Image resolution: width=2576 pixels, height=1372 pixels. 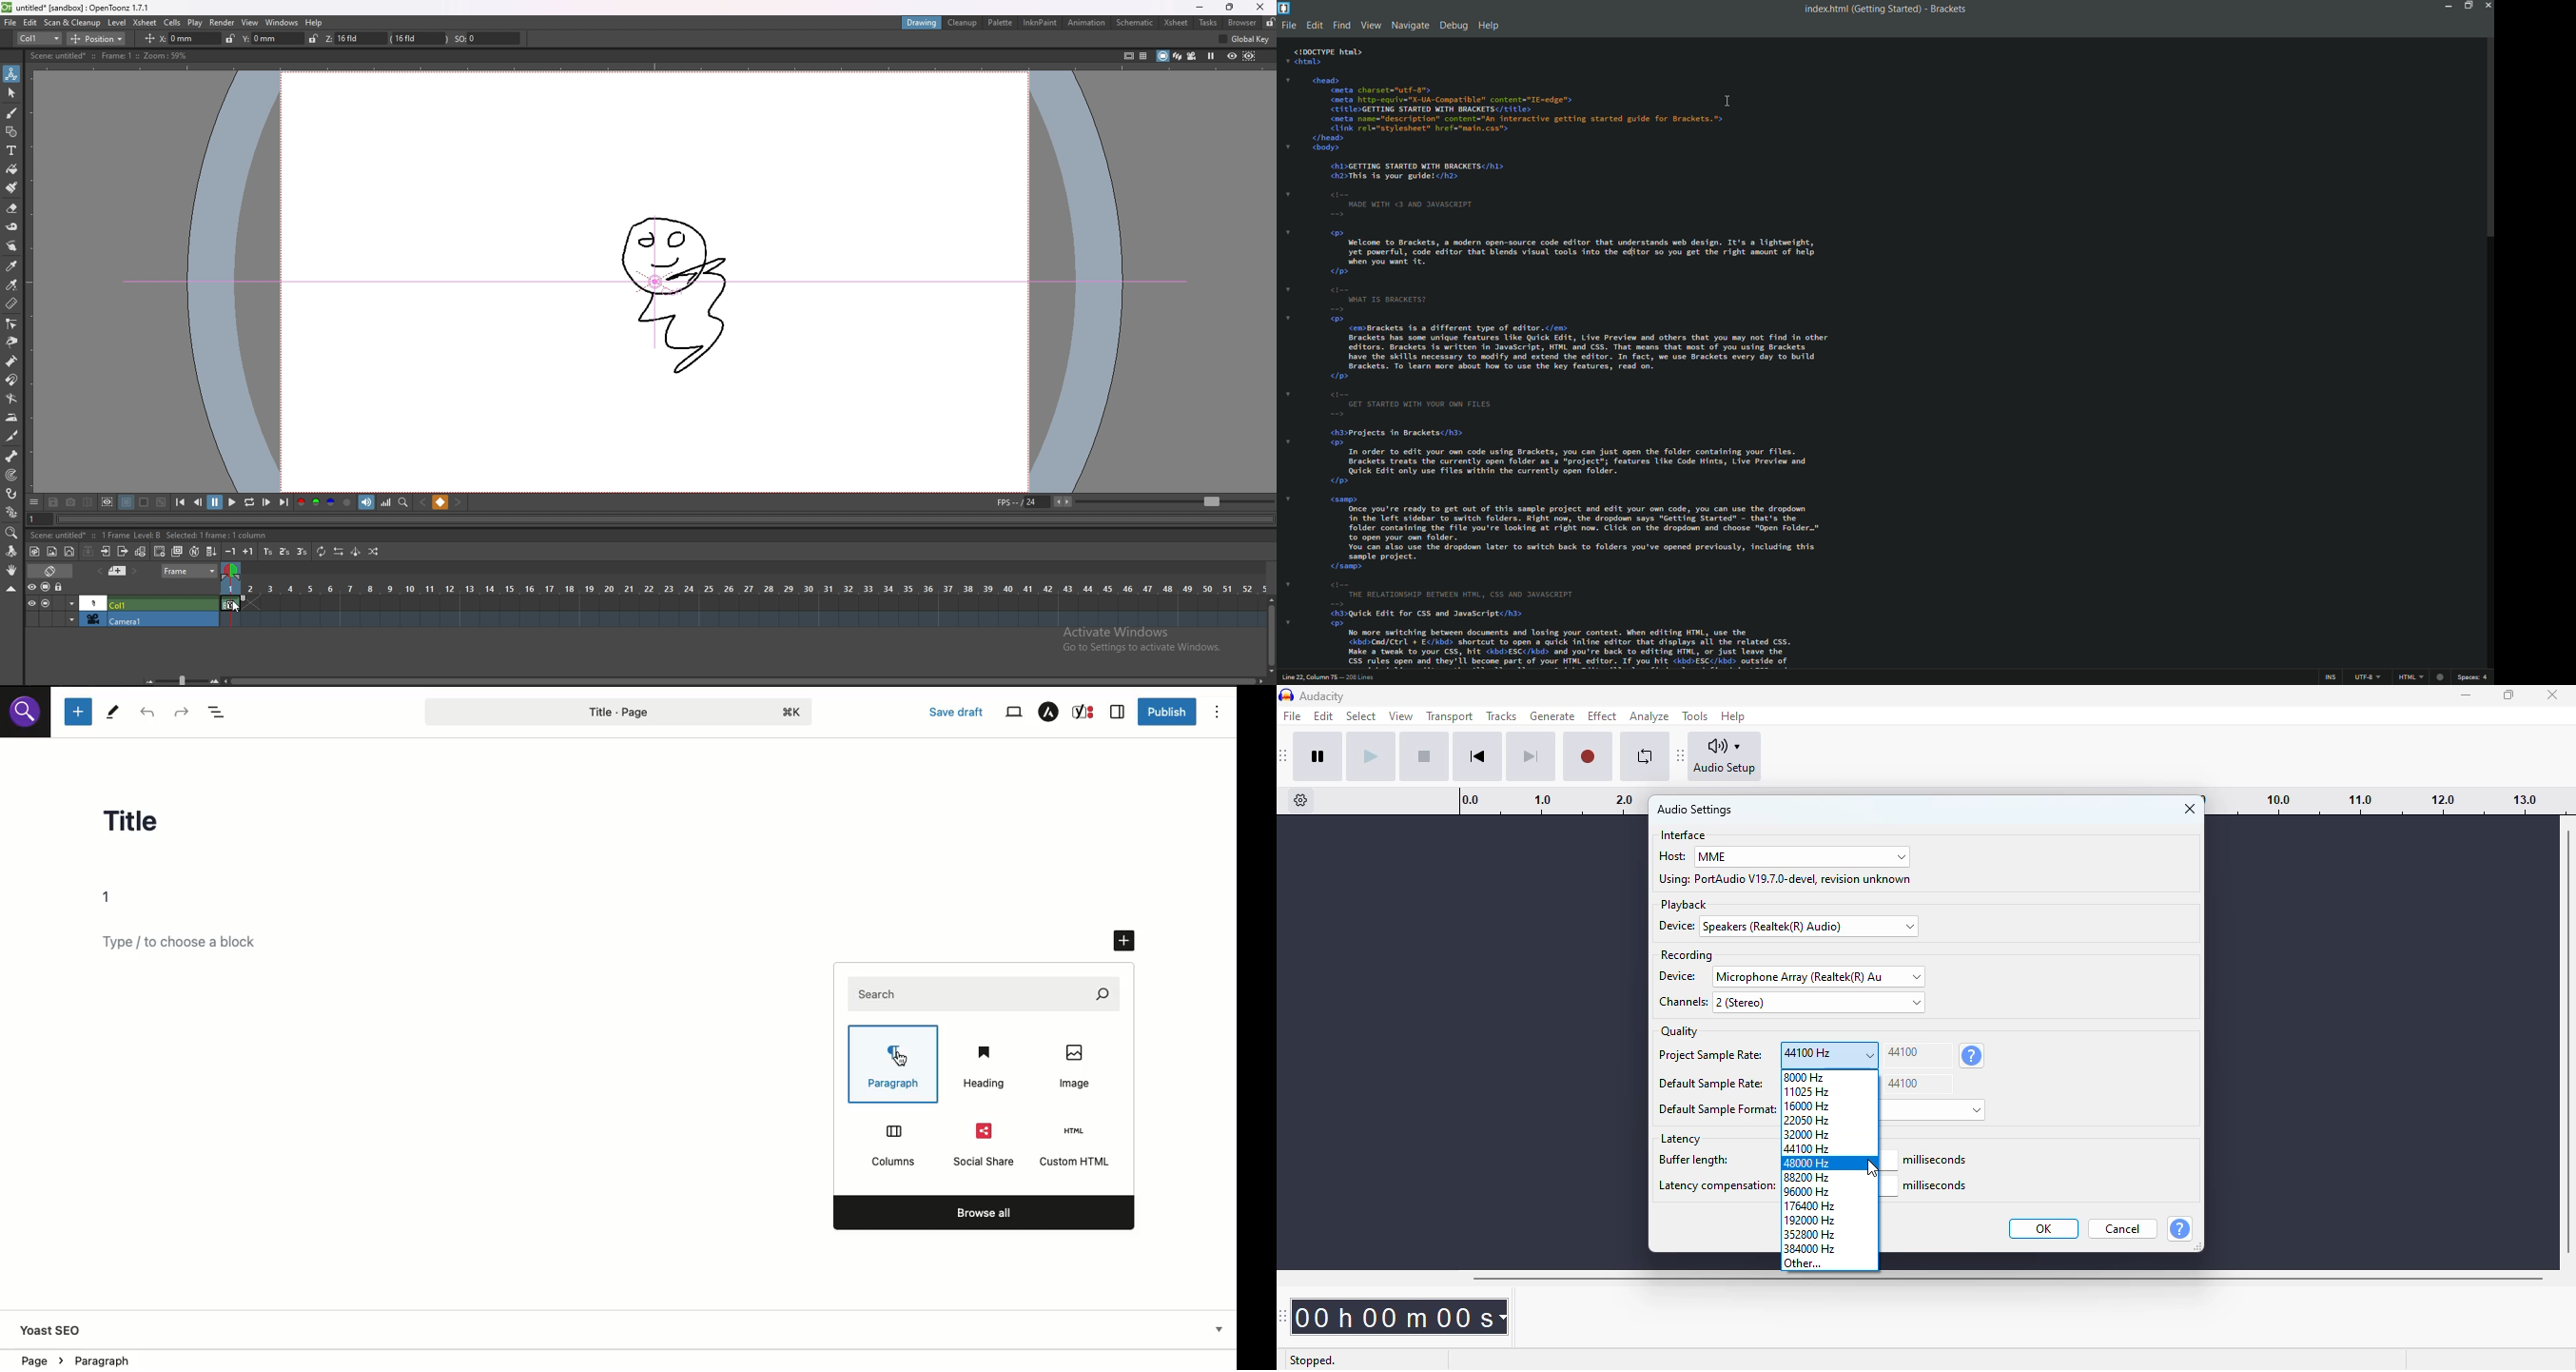 I want to click on Publish, so click(x=1169, y=712).